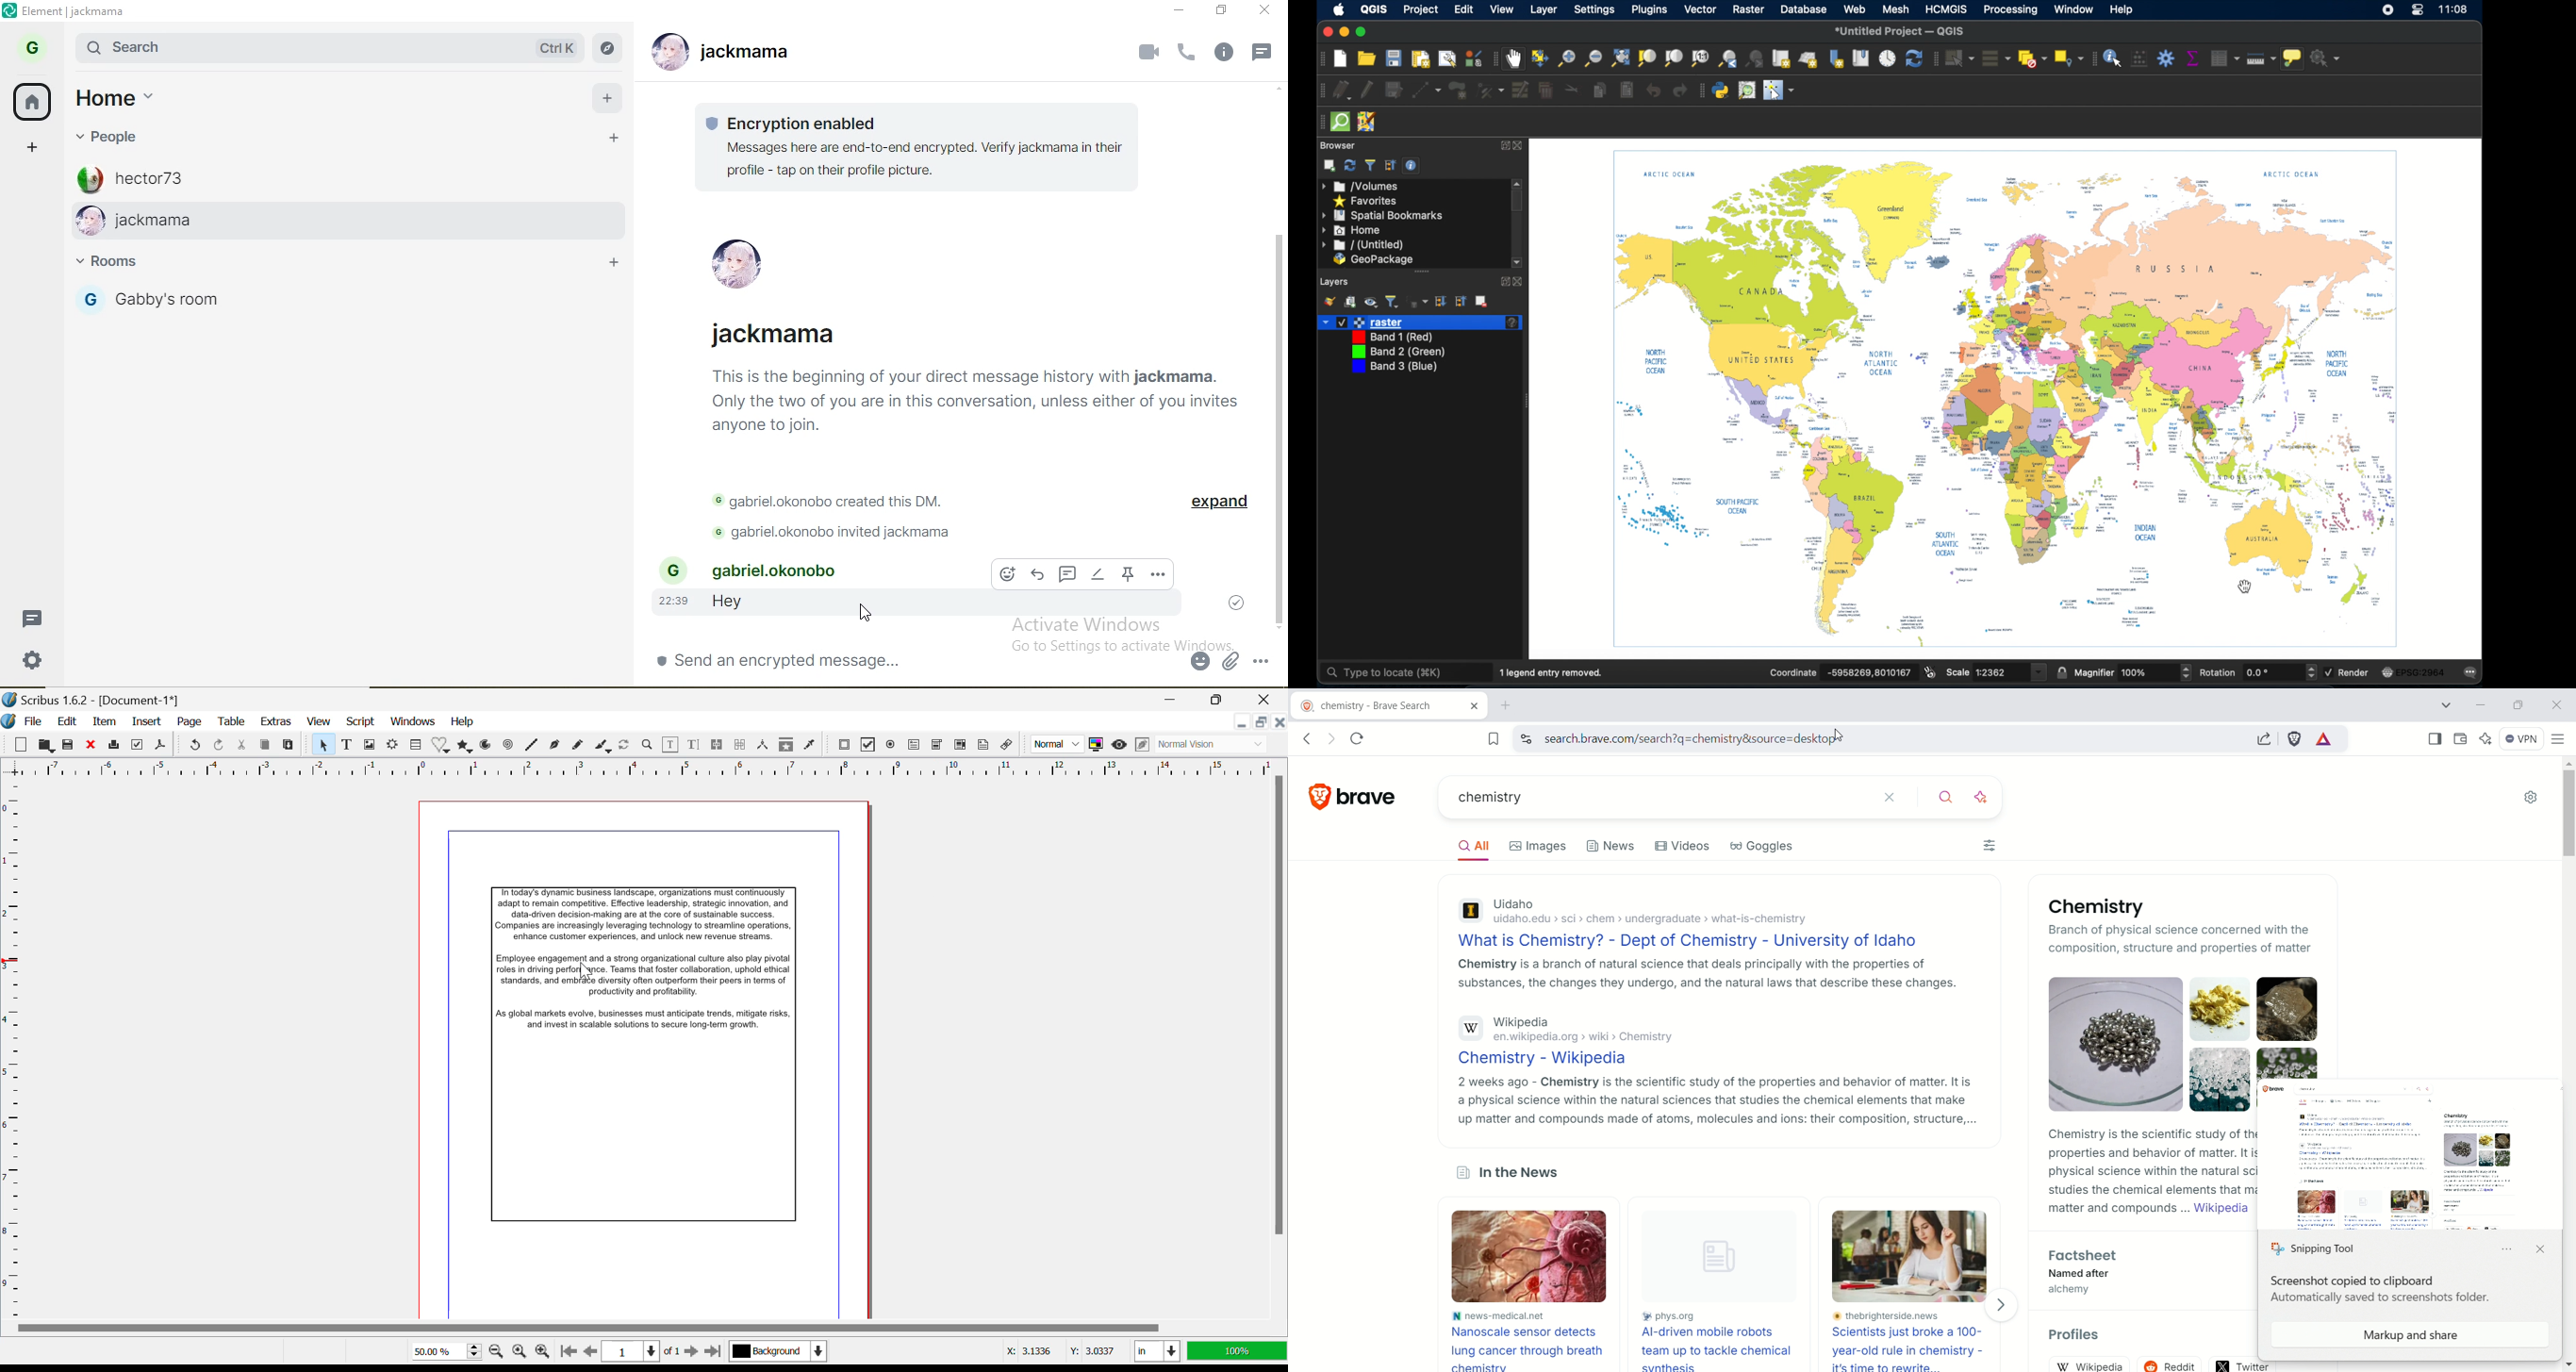 The image size is (2576, 1372). What do you see at coordinates (32, 722) in the screenshot?
I see `File` at bounding box center [32, 722].